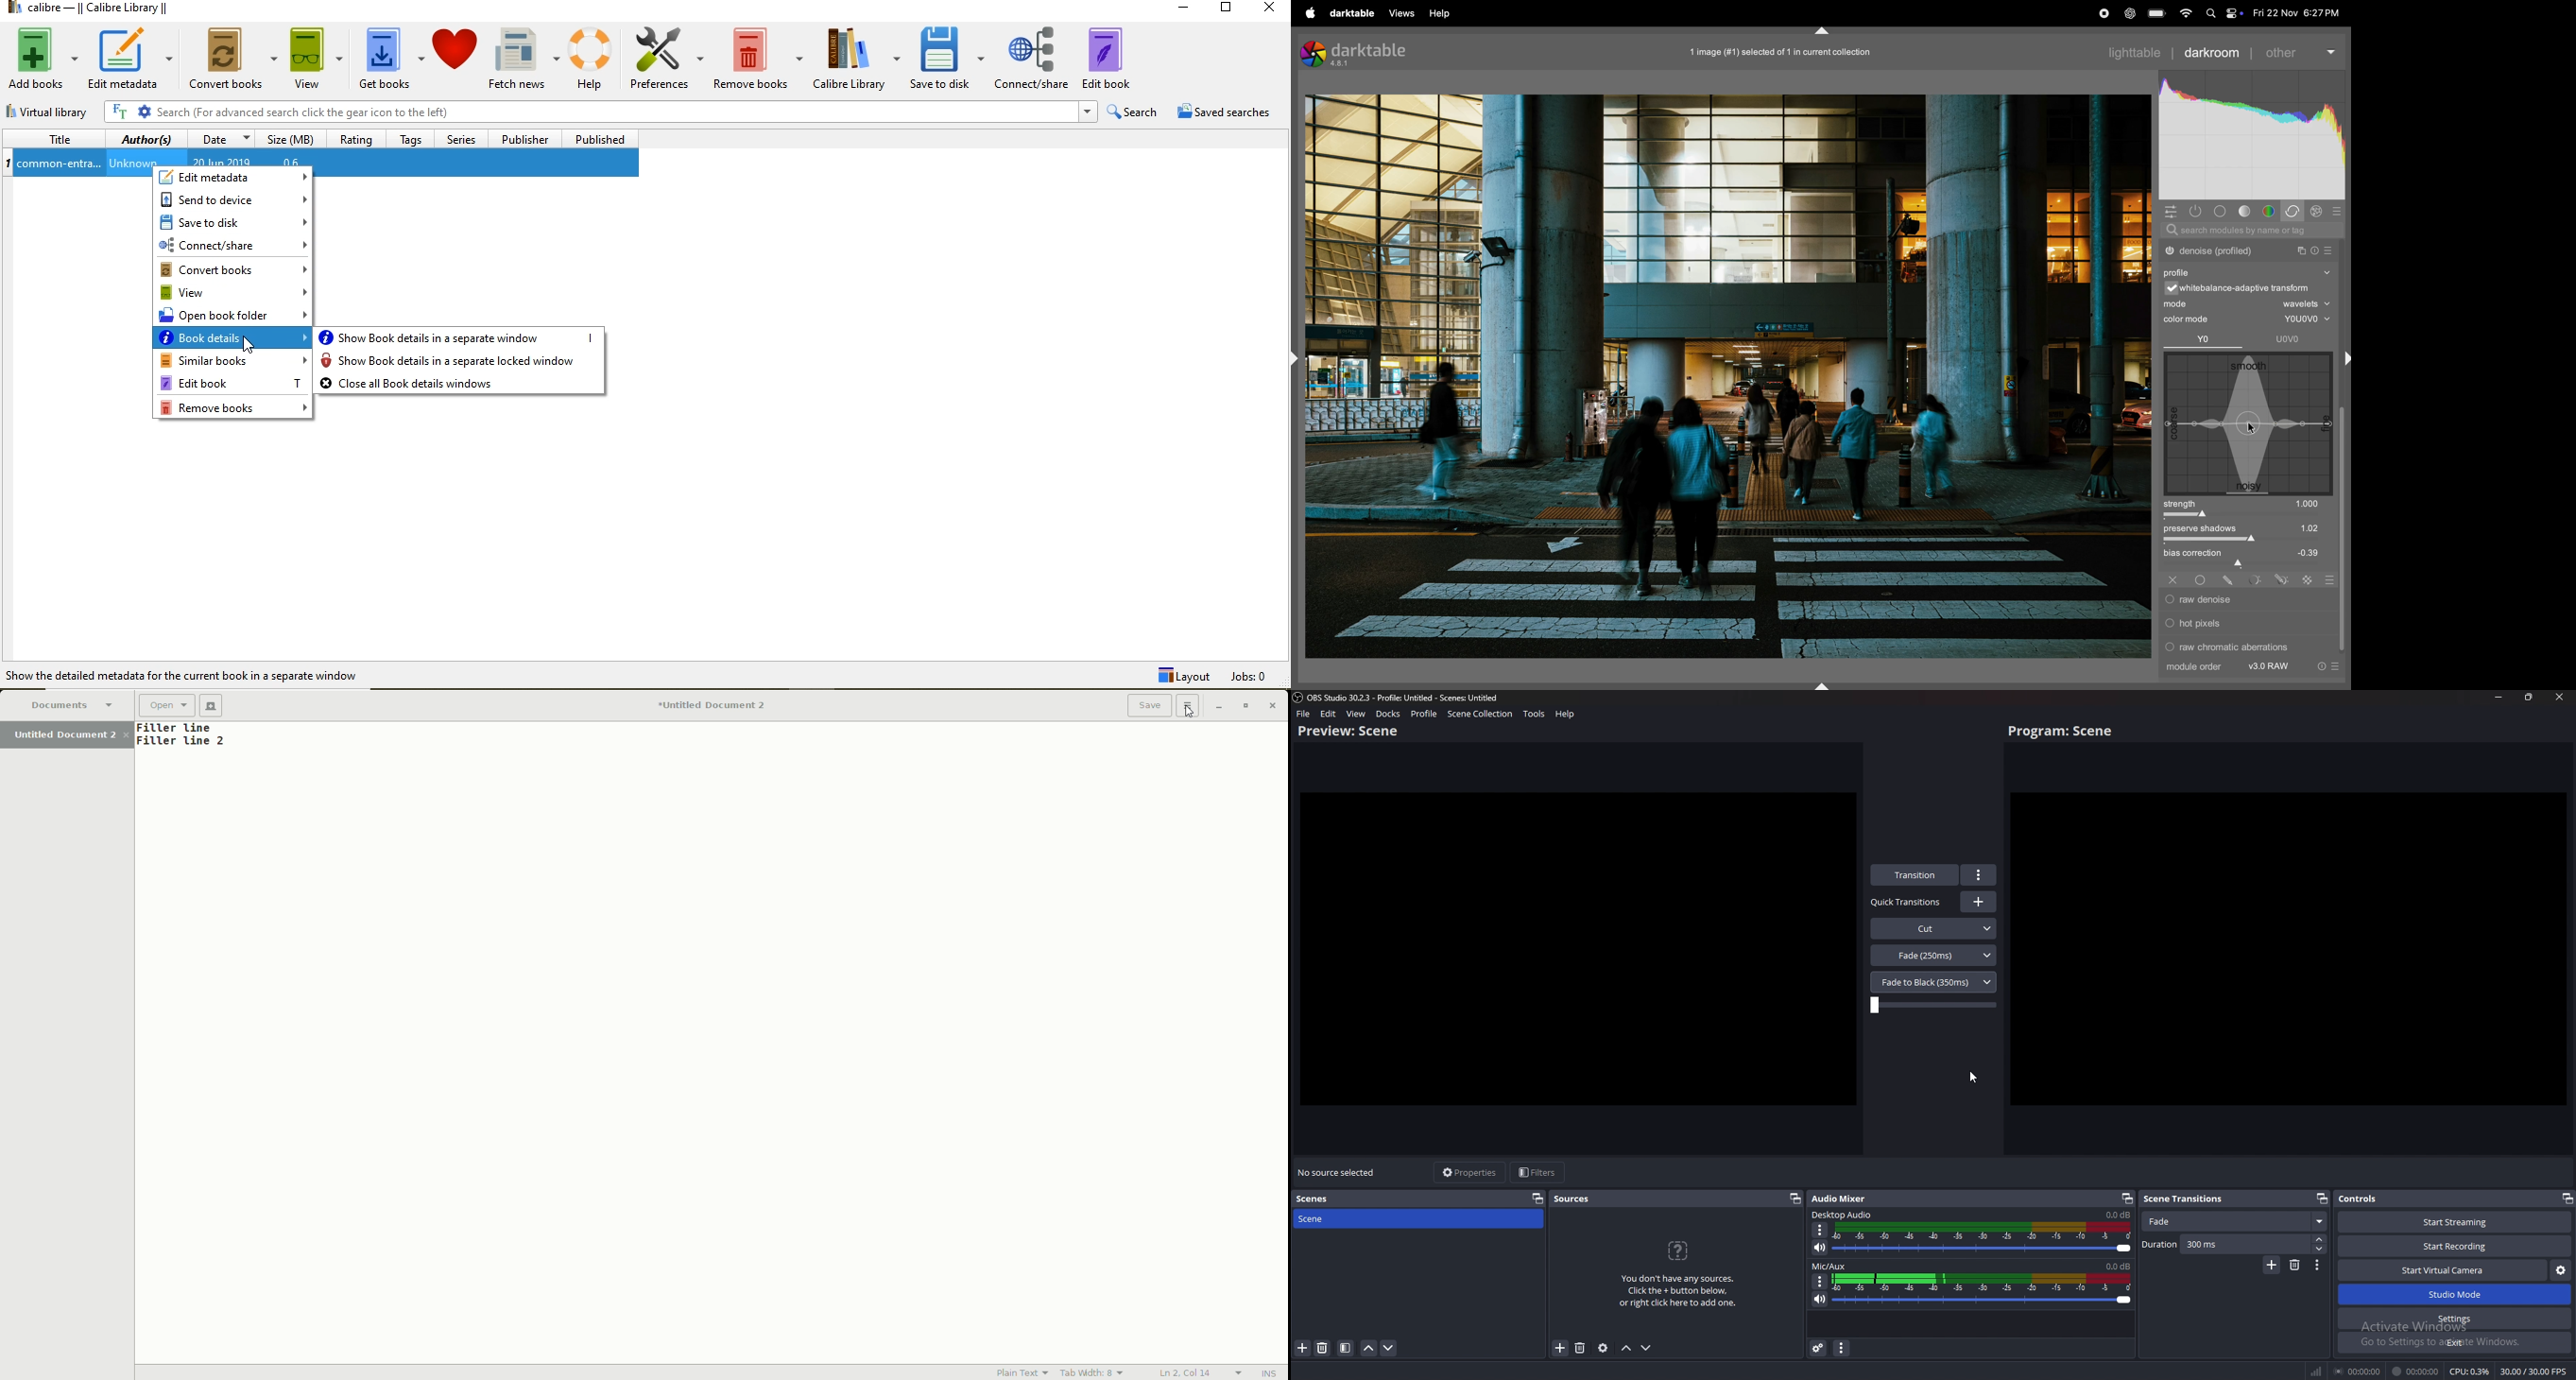 This screenshot has width=2576, height=1400. Describe the element at coordinates (1349, 1219) in the screenshot. I see `scene` at that location.